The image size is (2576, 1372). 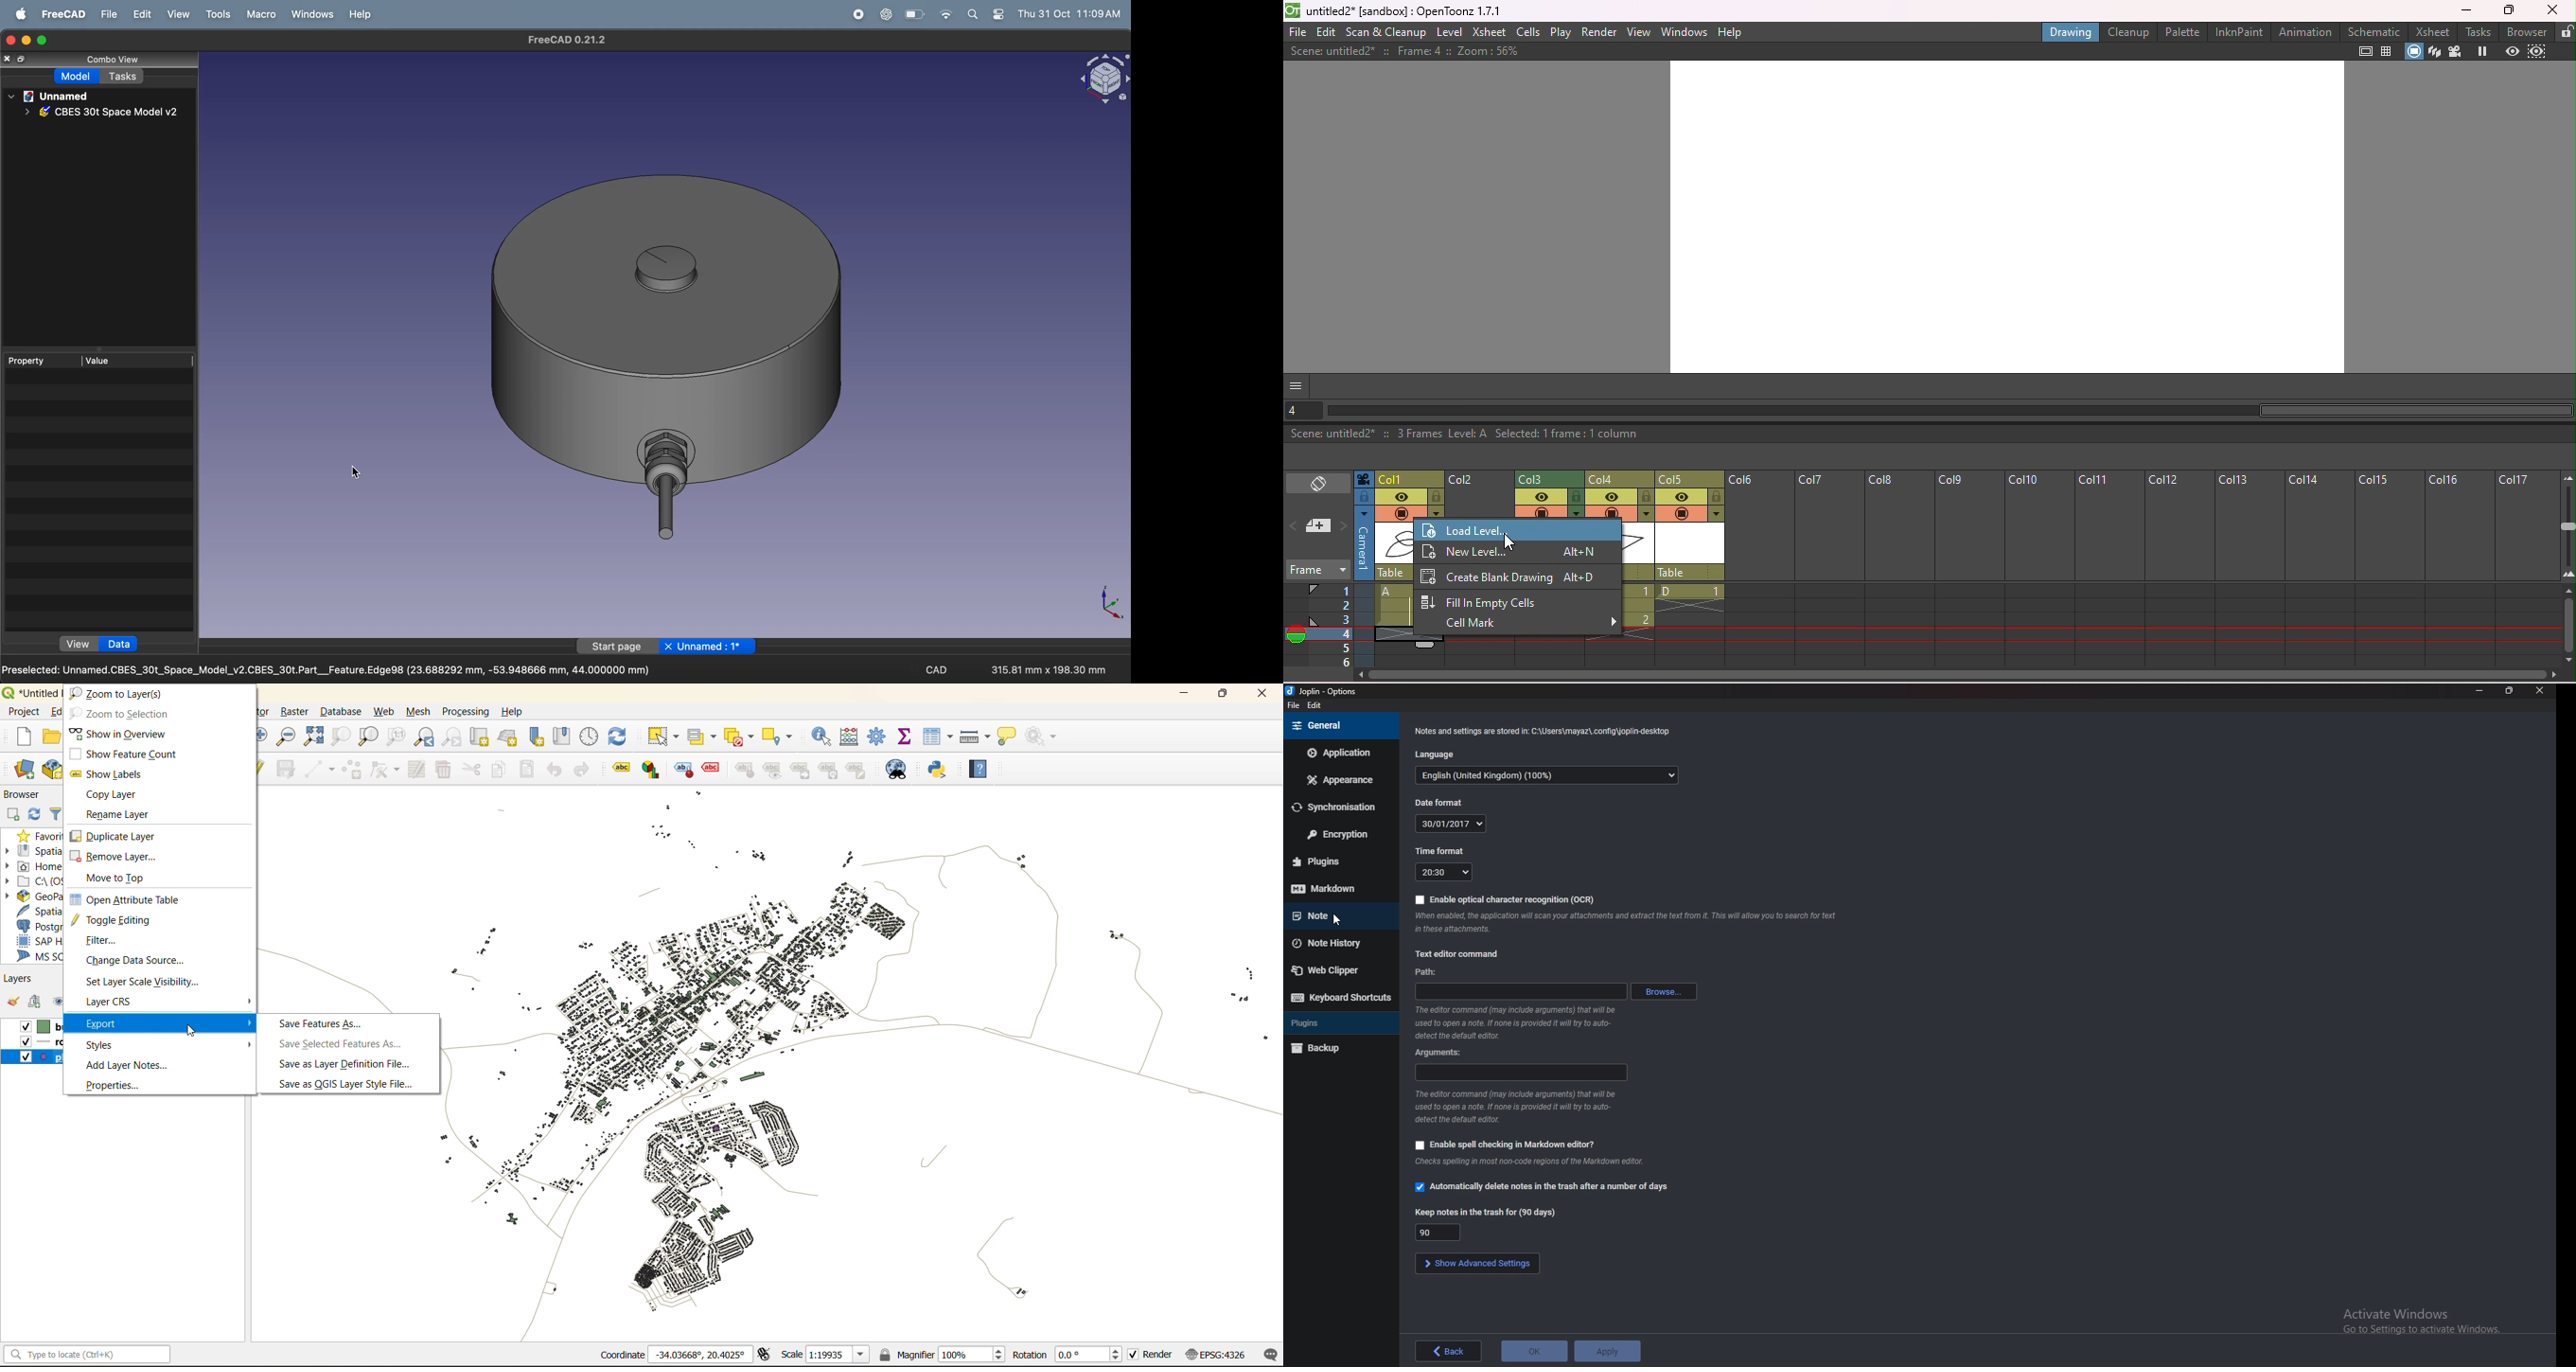 What do you see at coordinates (683, 770) in the screenshot?
I see `highlight pinned labels and diagram` at bounding box center [683, 770].